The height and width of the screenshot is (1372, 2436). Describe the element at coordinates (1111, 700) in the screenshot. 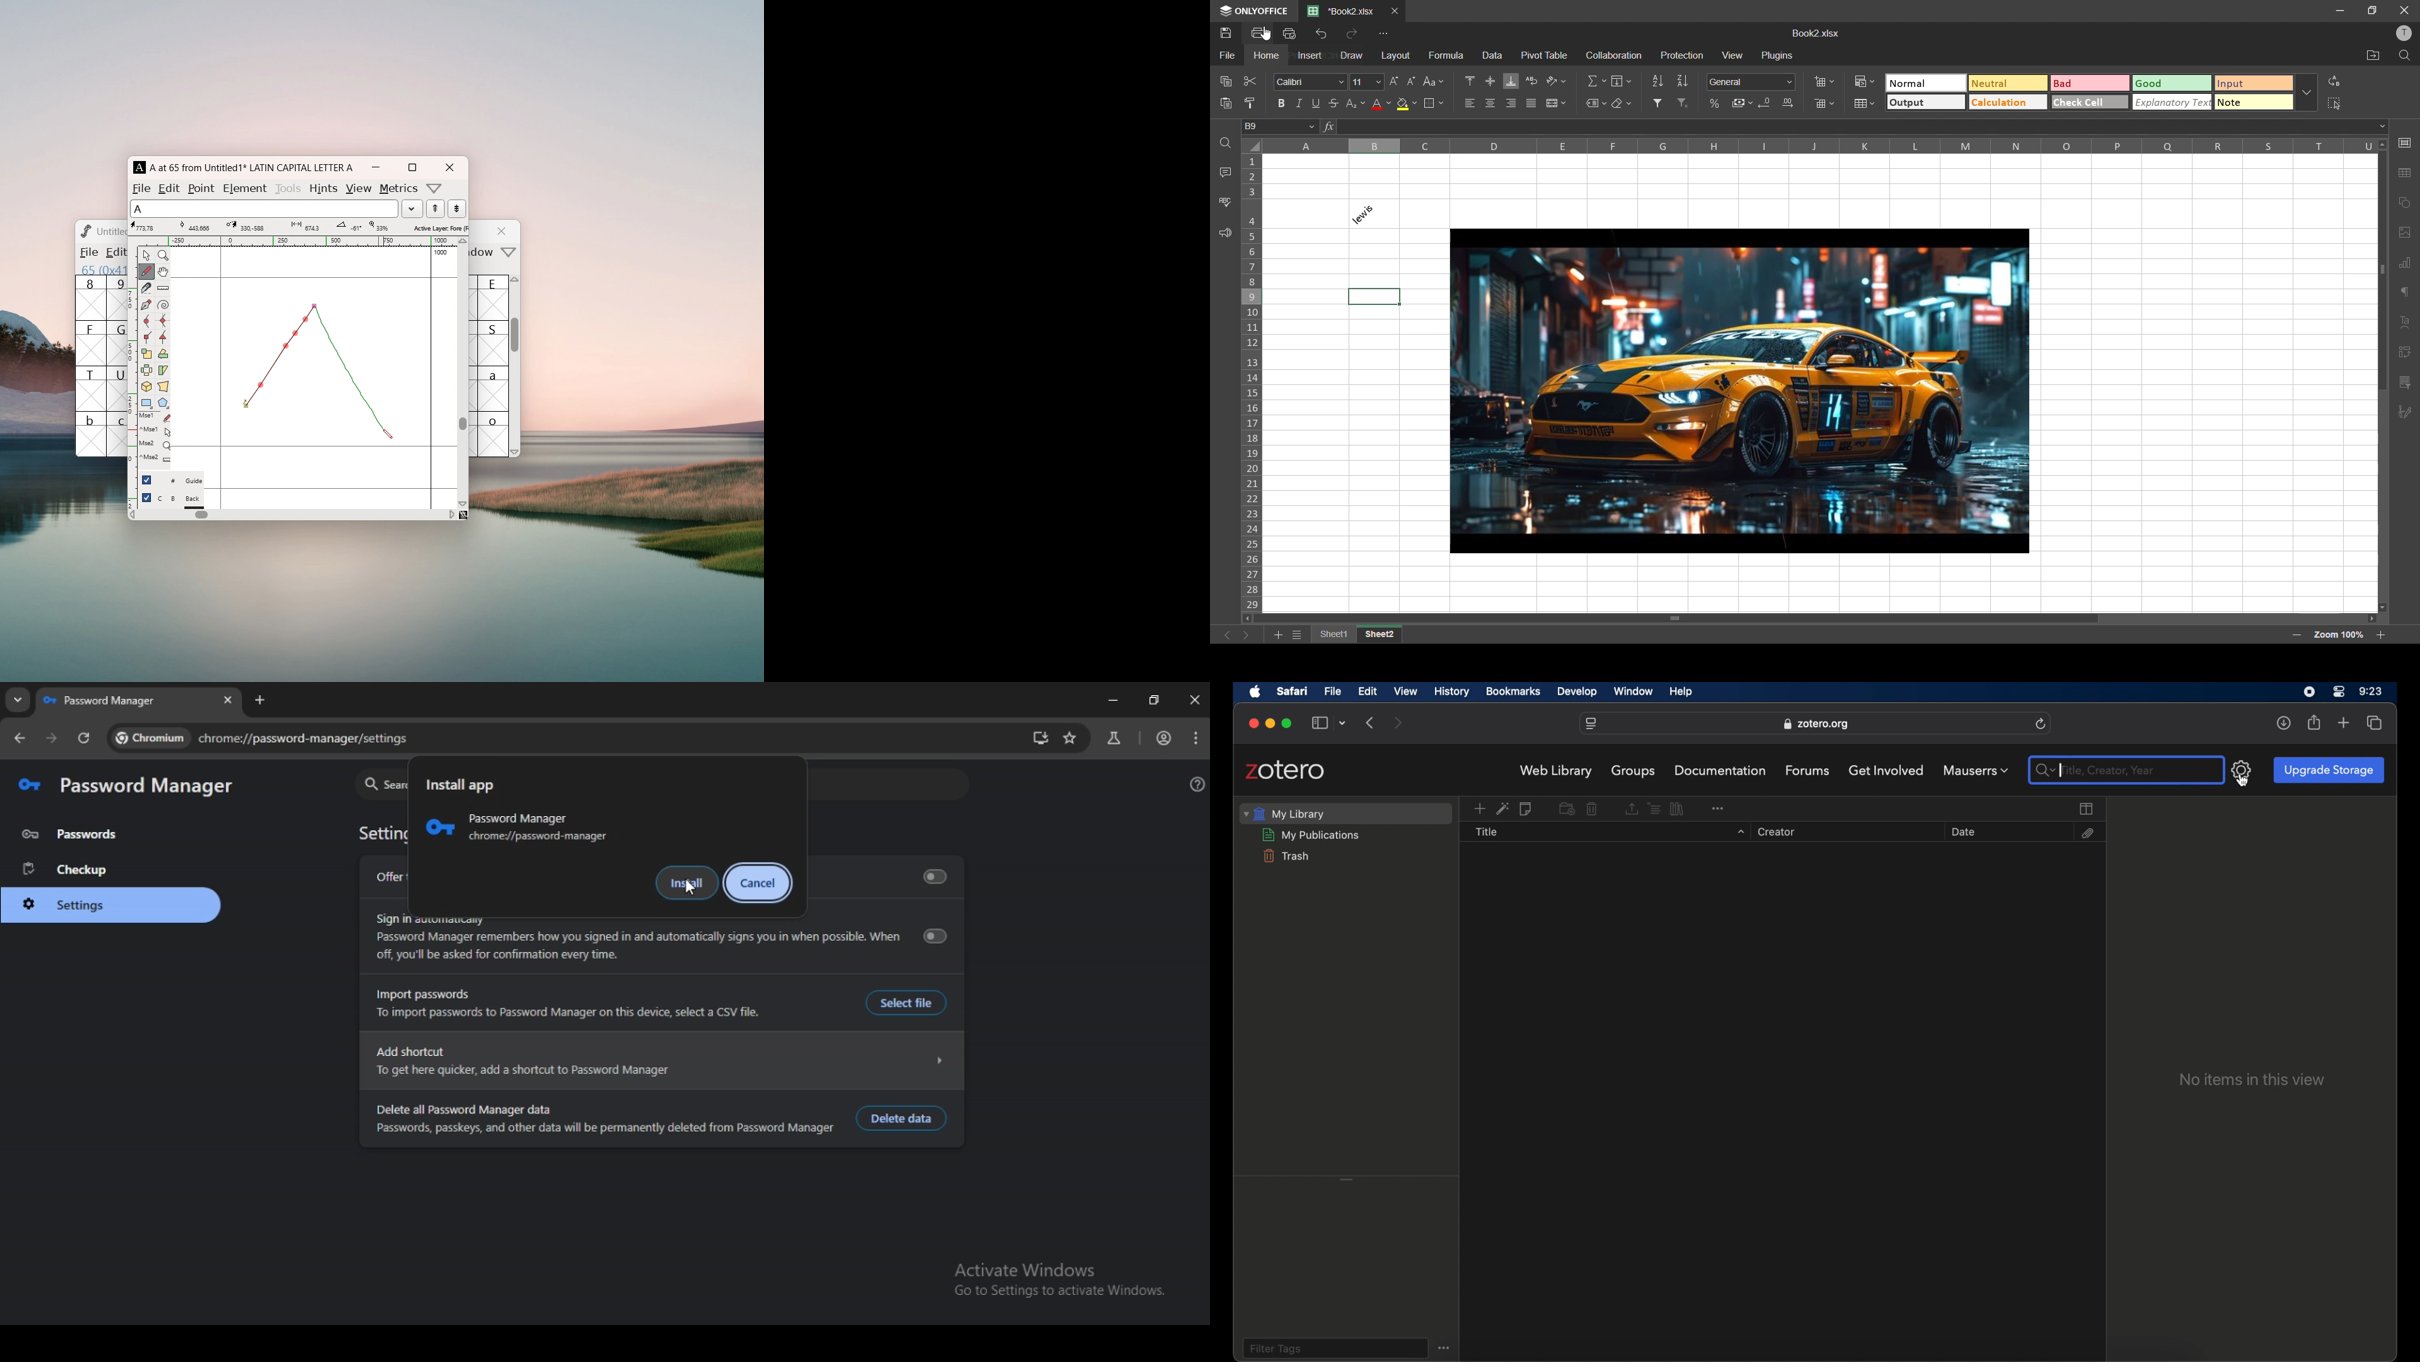

I see `minimize` at that location.